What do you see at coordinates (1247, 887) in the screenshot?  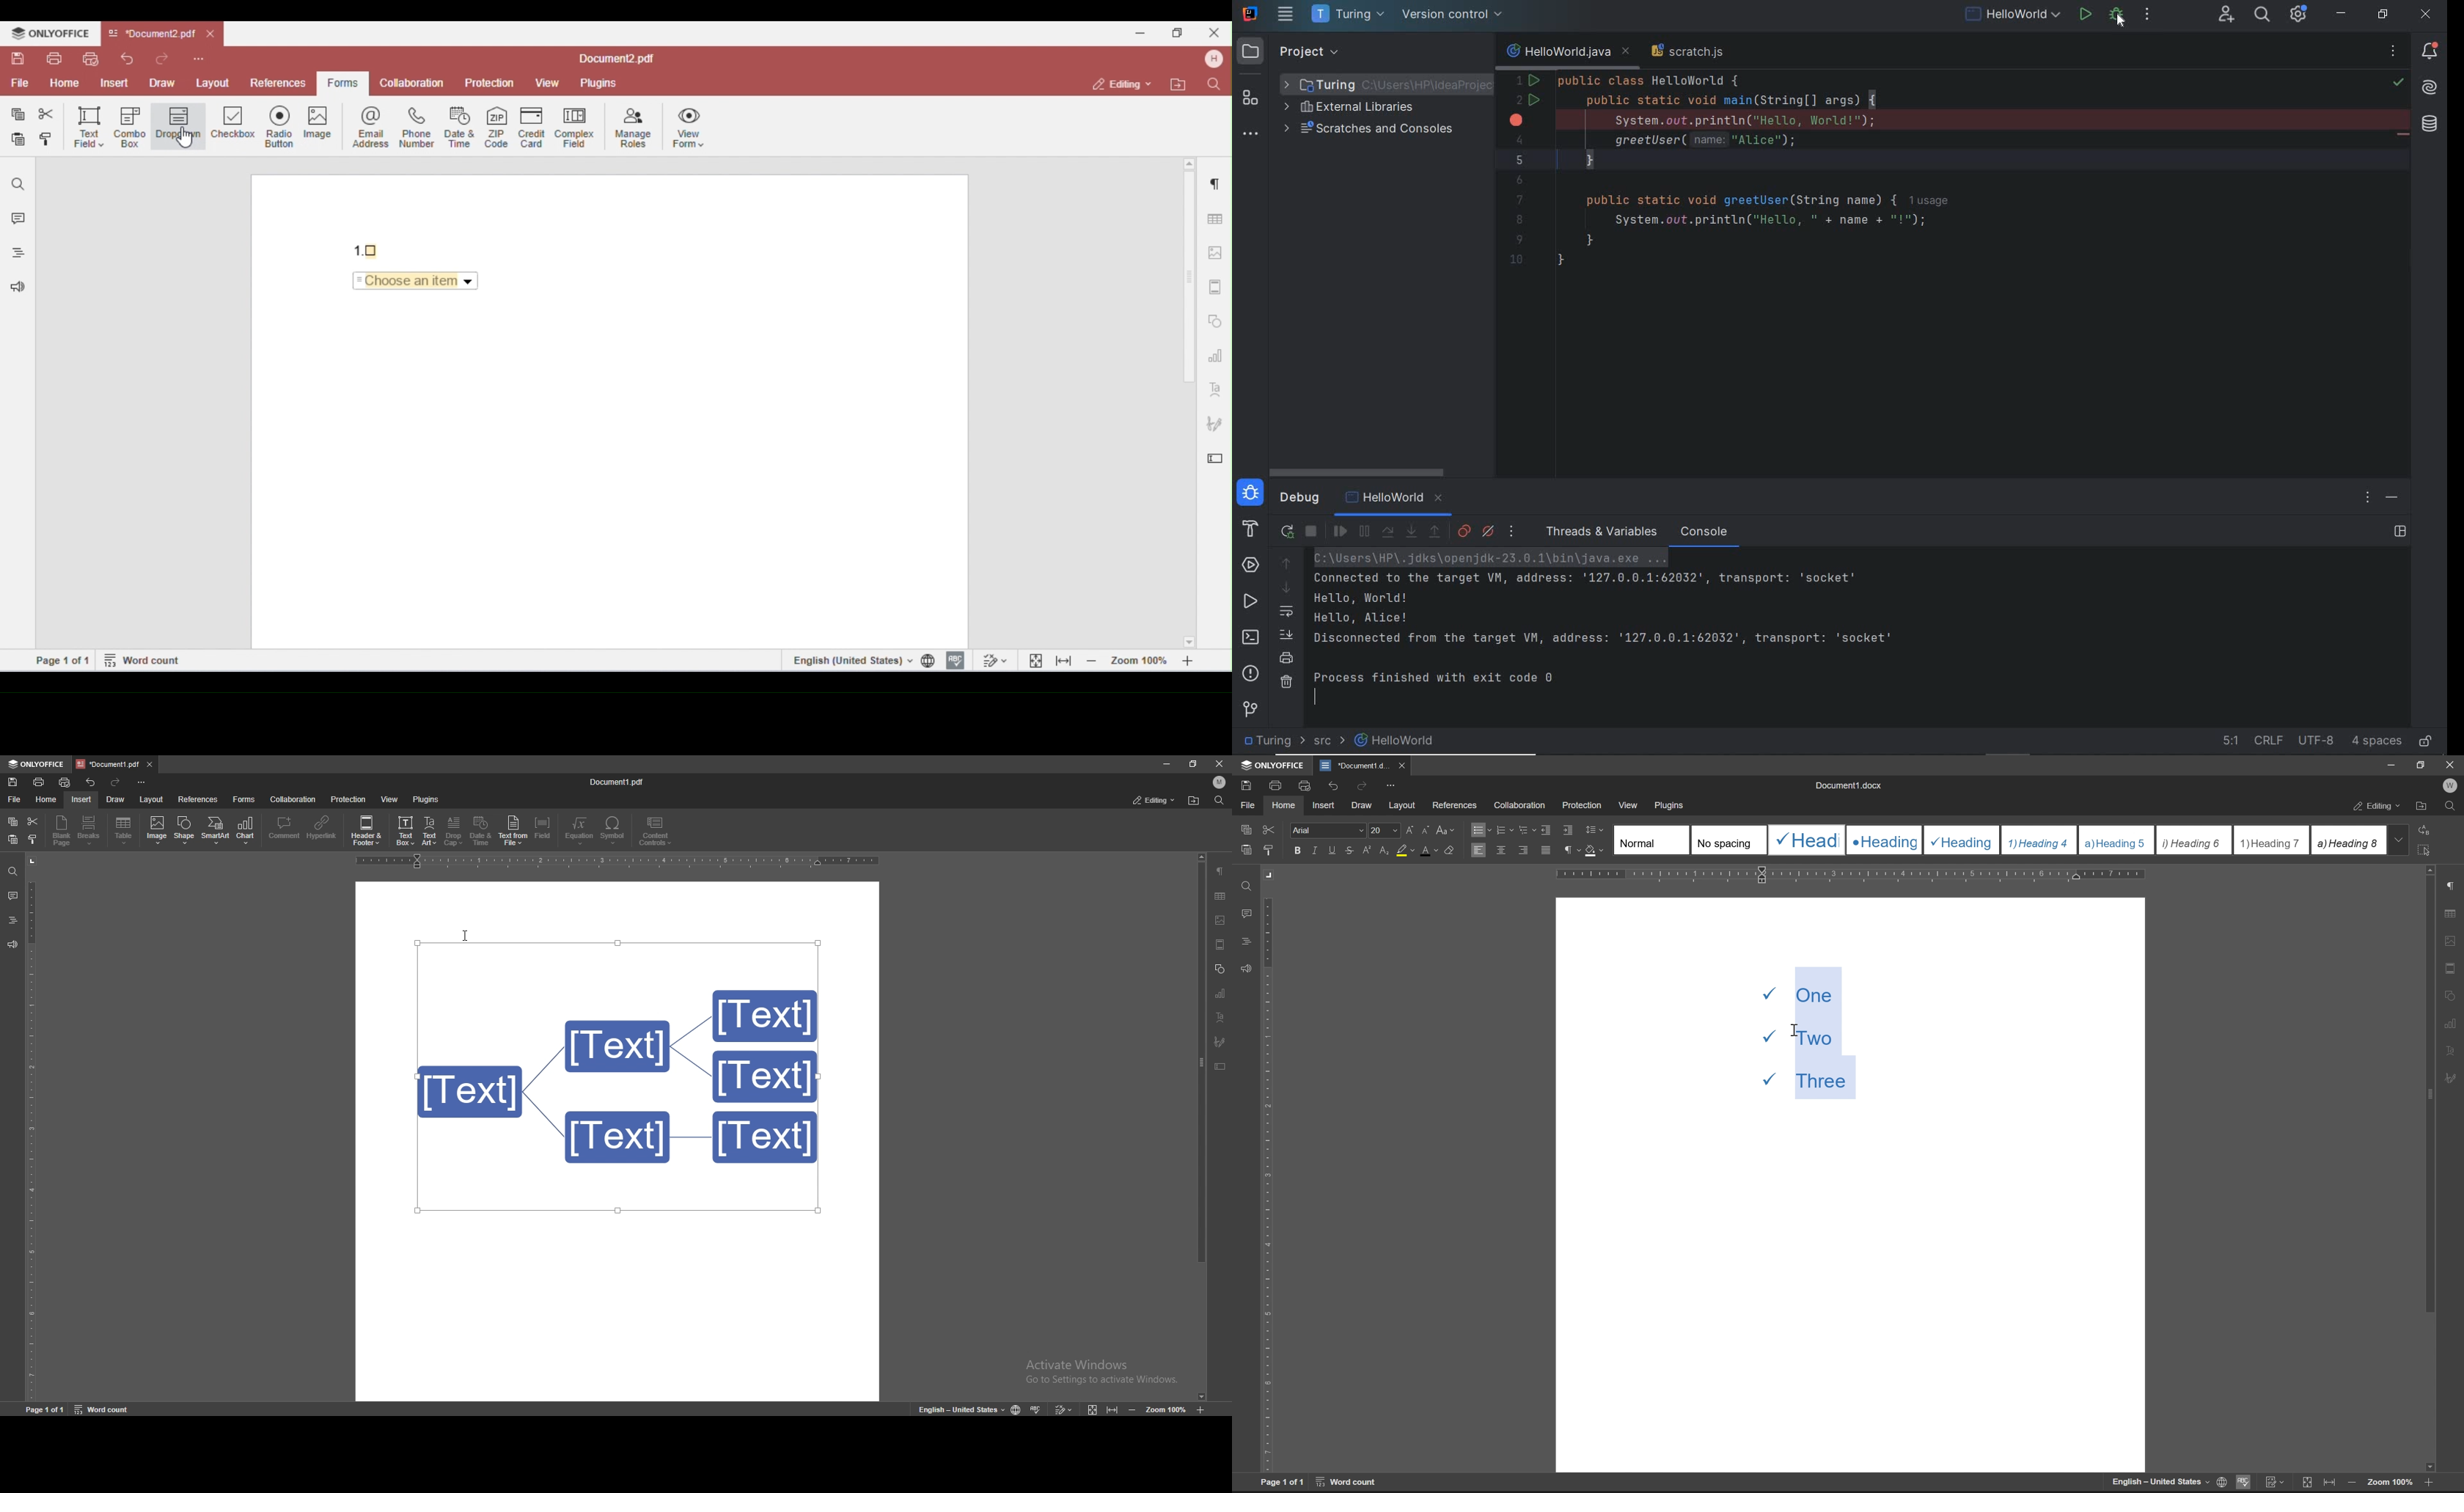 I see `find` at bounding box center [1247, 887].